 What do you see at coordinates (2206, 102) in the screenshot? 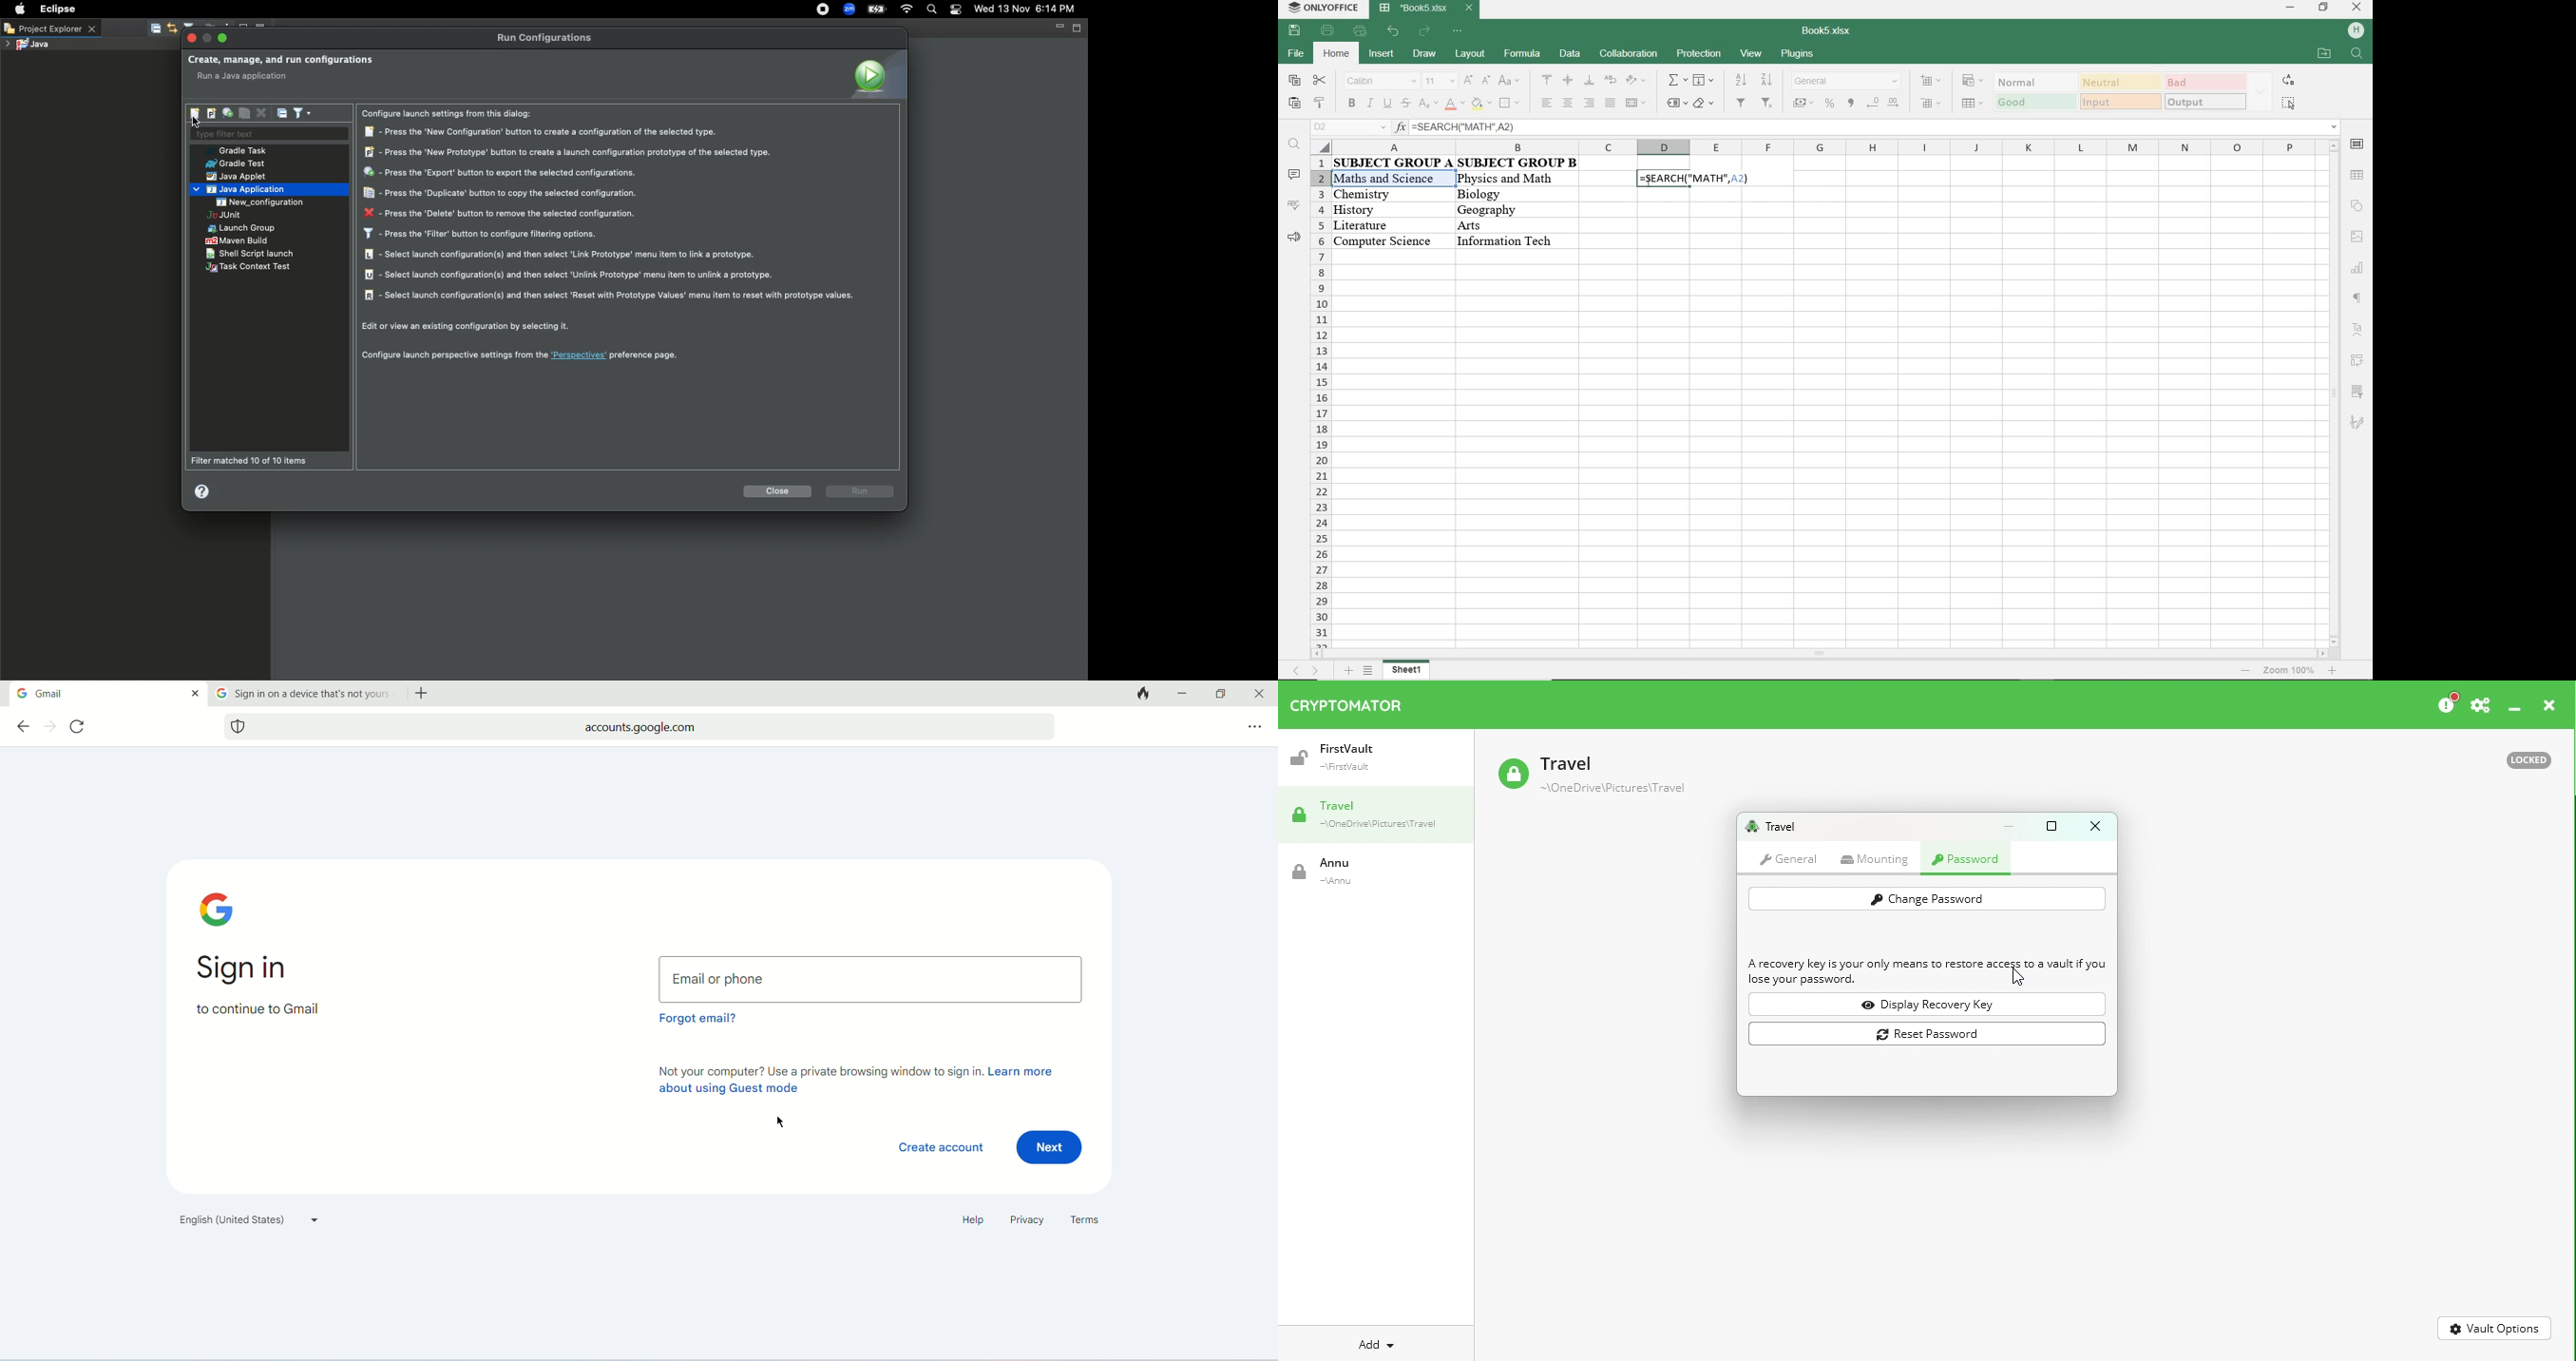
I see `output` at bounding box center [2206, 102].